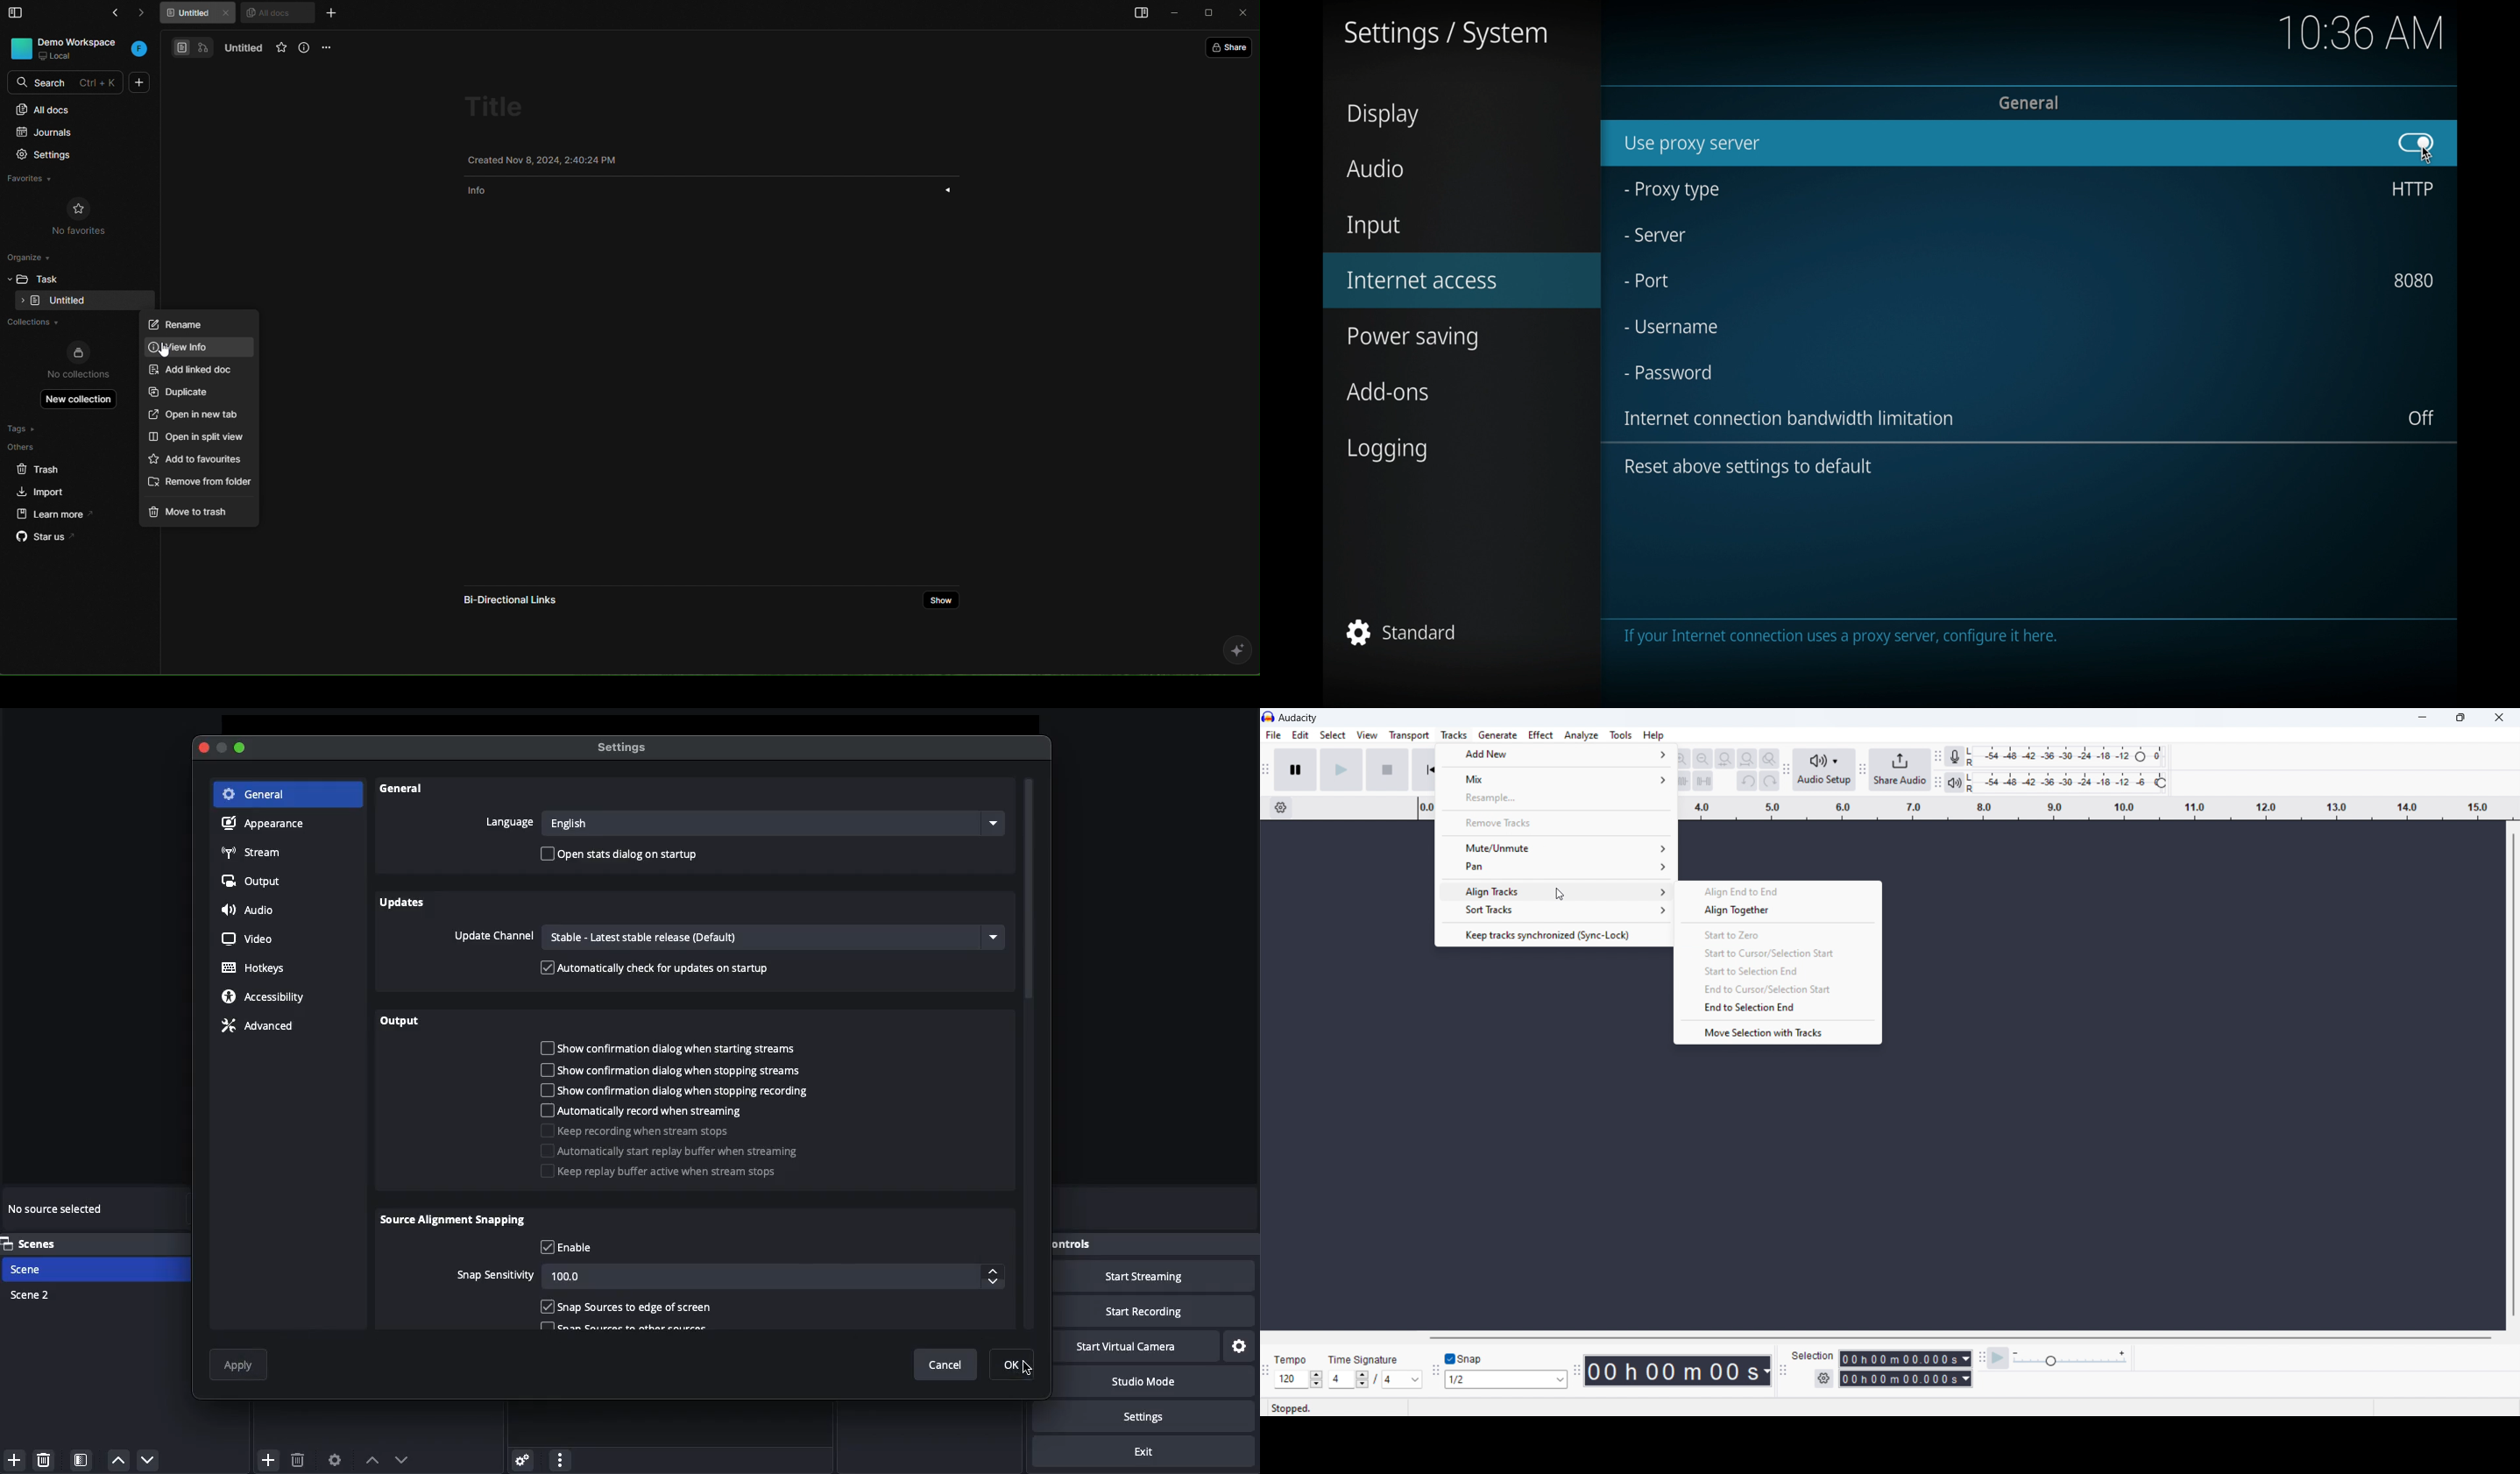 The image size is (2520, 1484). What do you see at coordinates (1013, 1362) in the screenshot?
I see `cursor` at bounding box center [1013, 1362].